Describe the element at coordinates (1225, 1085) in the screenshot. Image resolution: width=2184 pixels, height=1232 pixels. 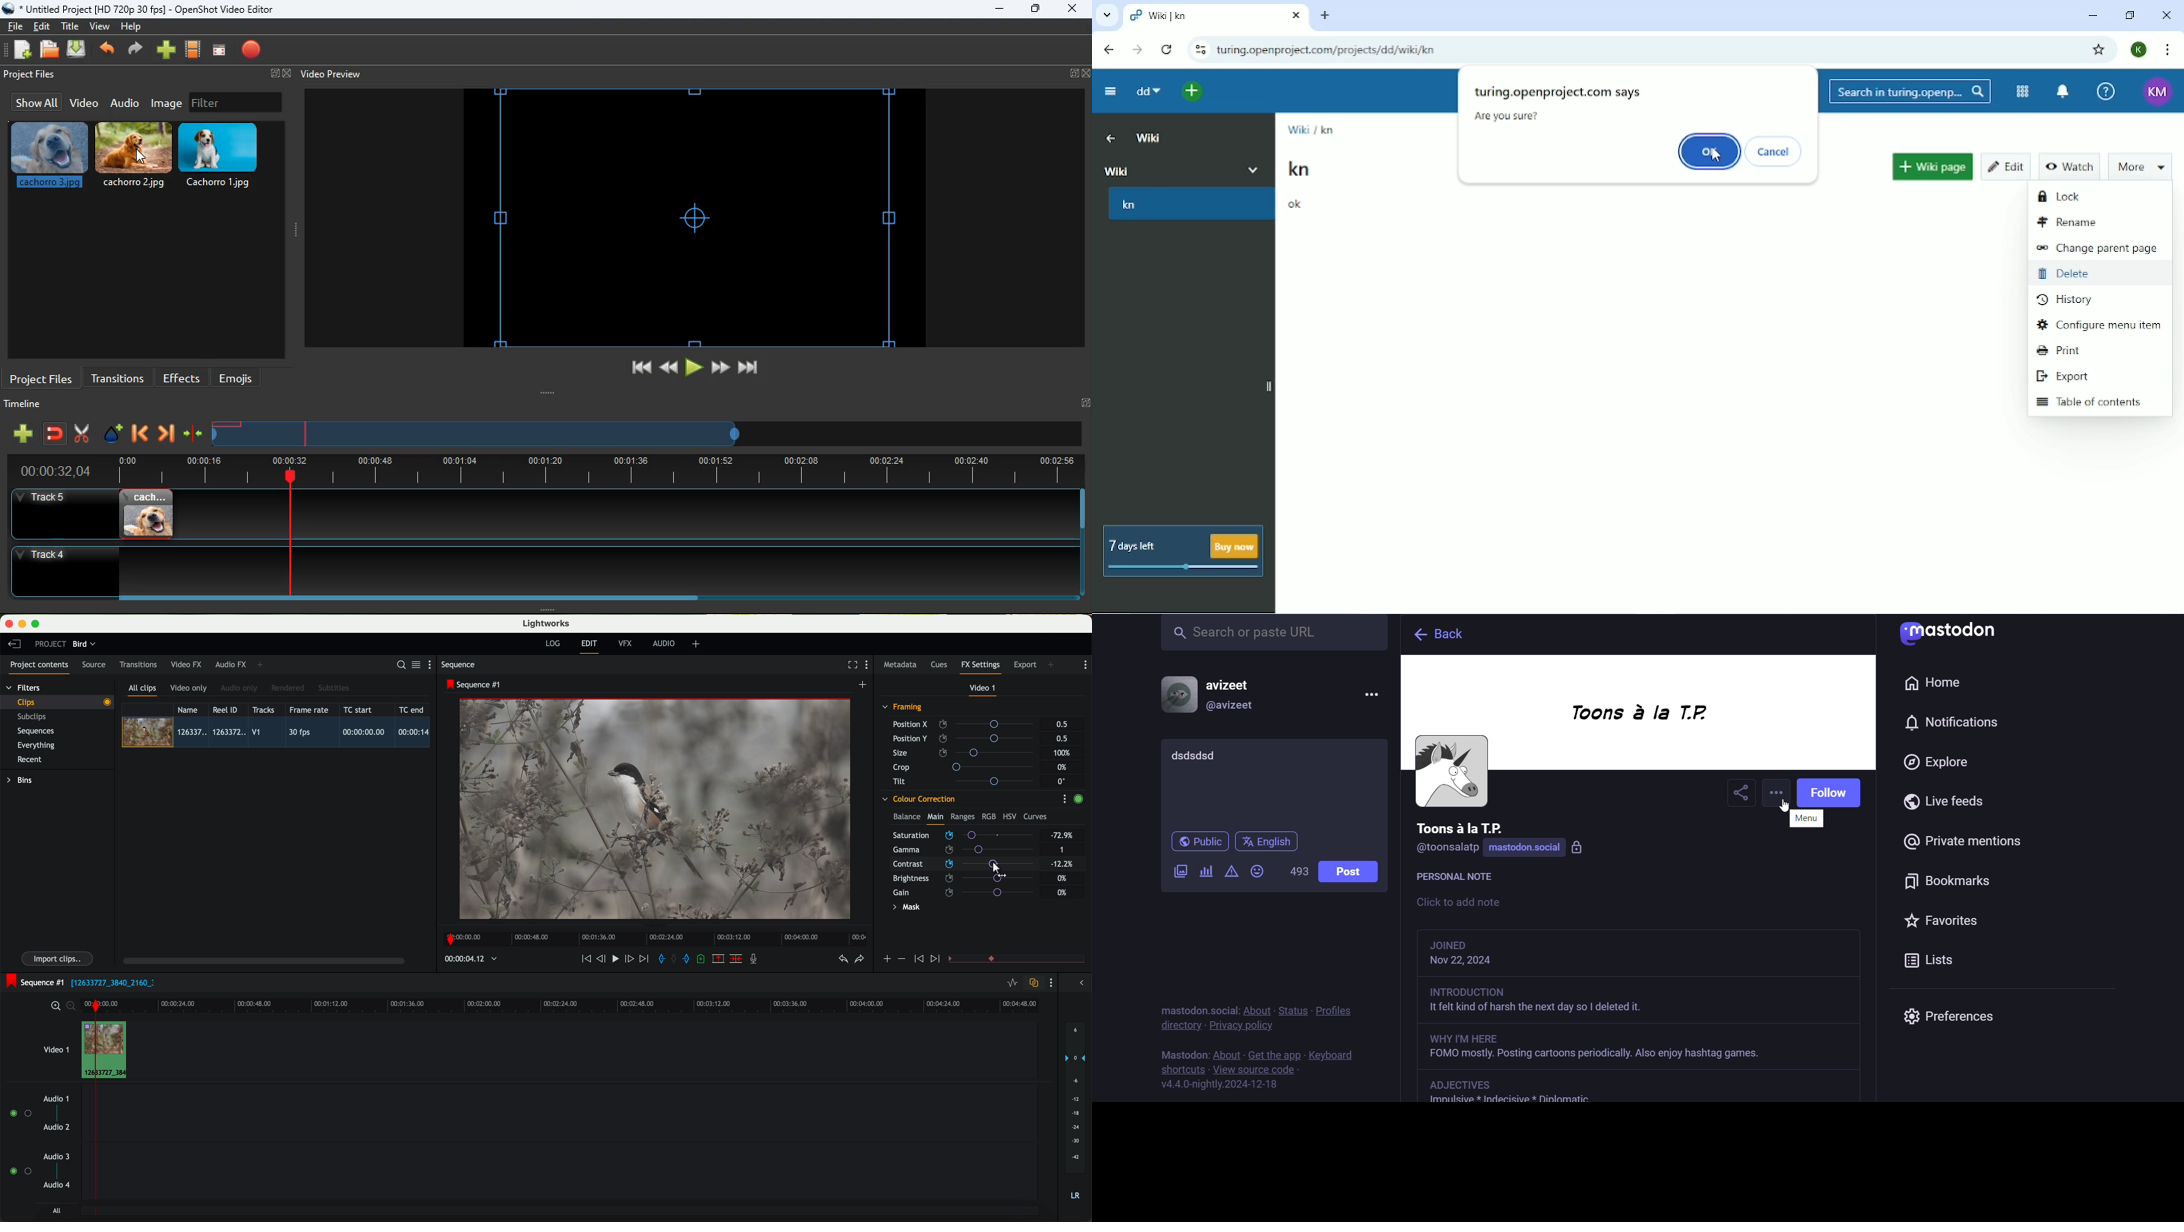
I see `version` at that location.